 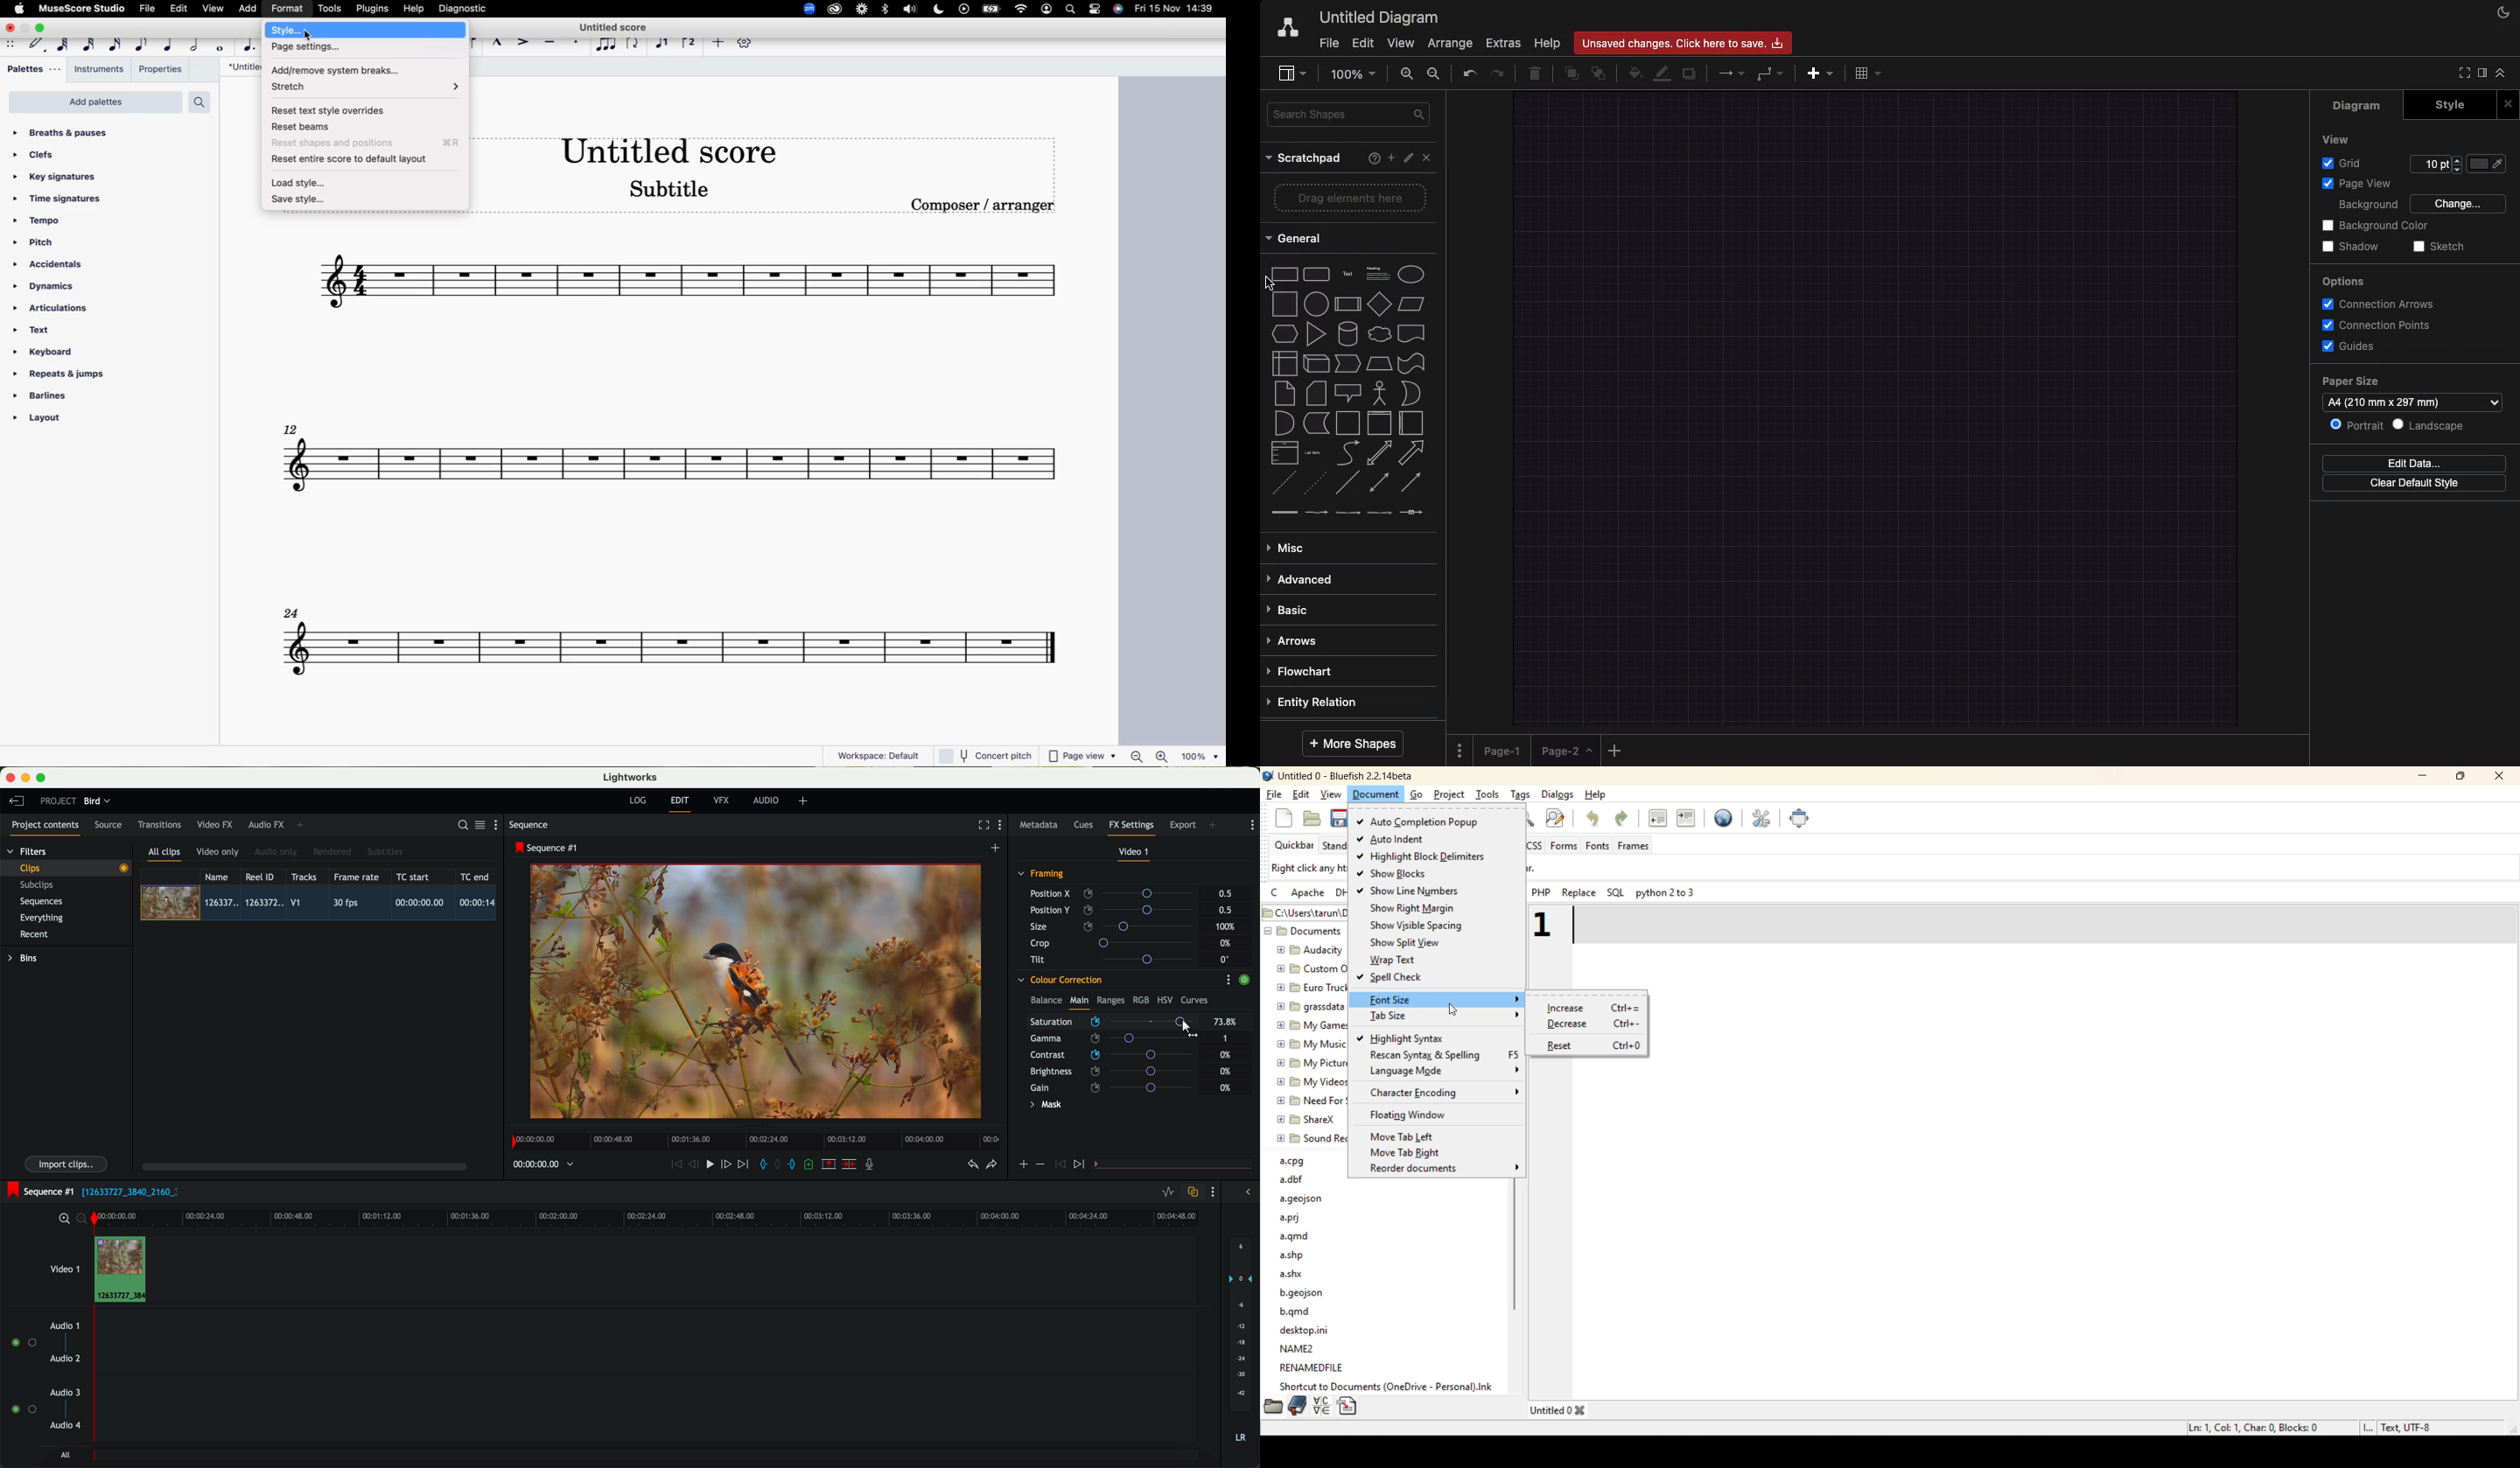 What do you see at coordinates (1318, 1064) in the screenshot?
I see `my pictures` at bounding box center [1318, 1064].